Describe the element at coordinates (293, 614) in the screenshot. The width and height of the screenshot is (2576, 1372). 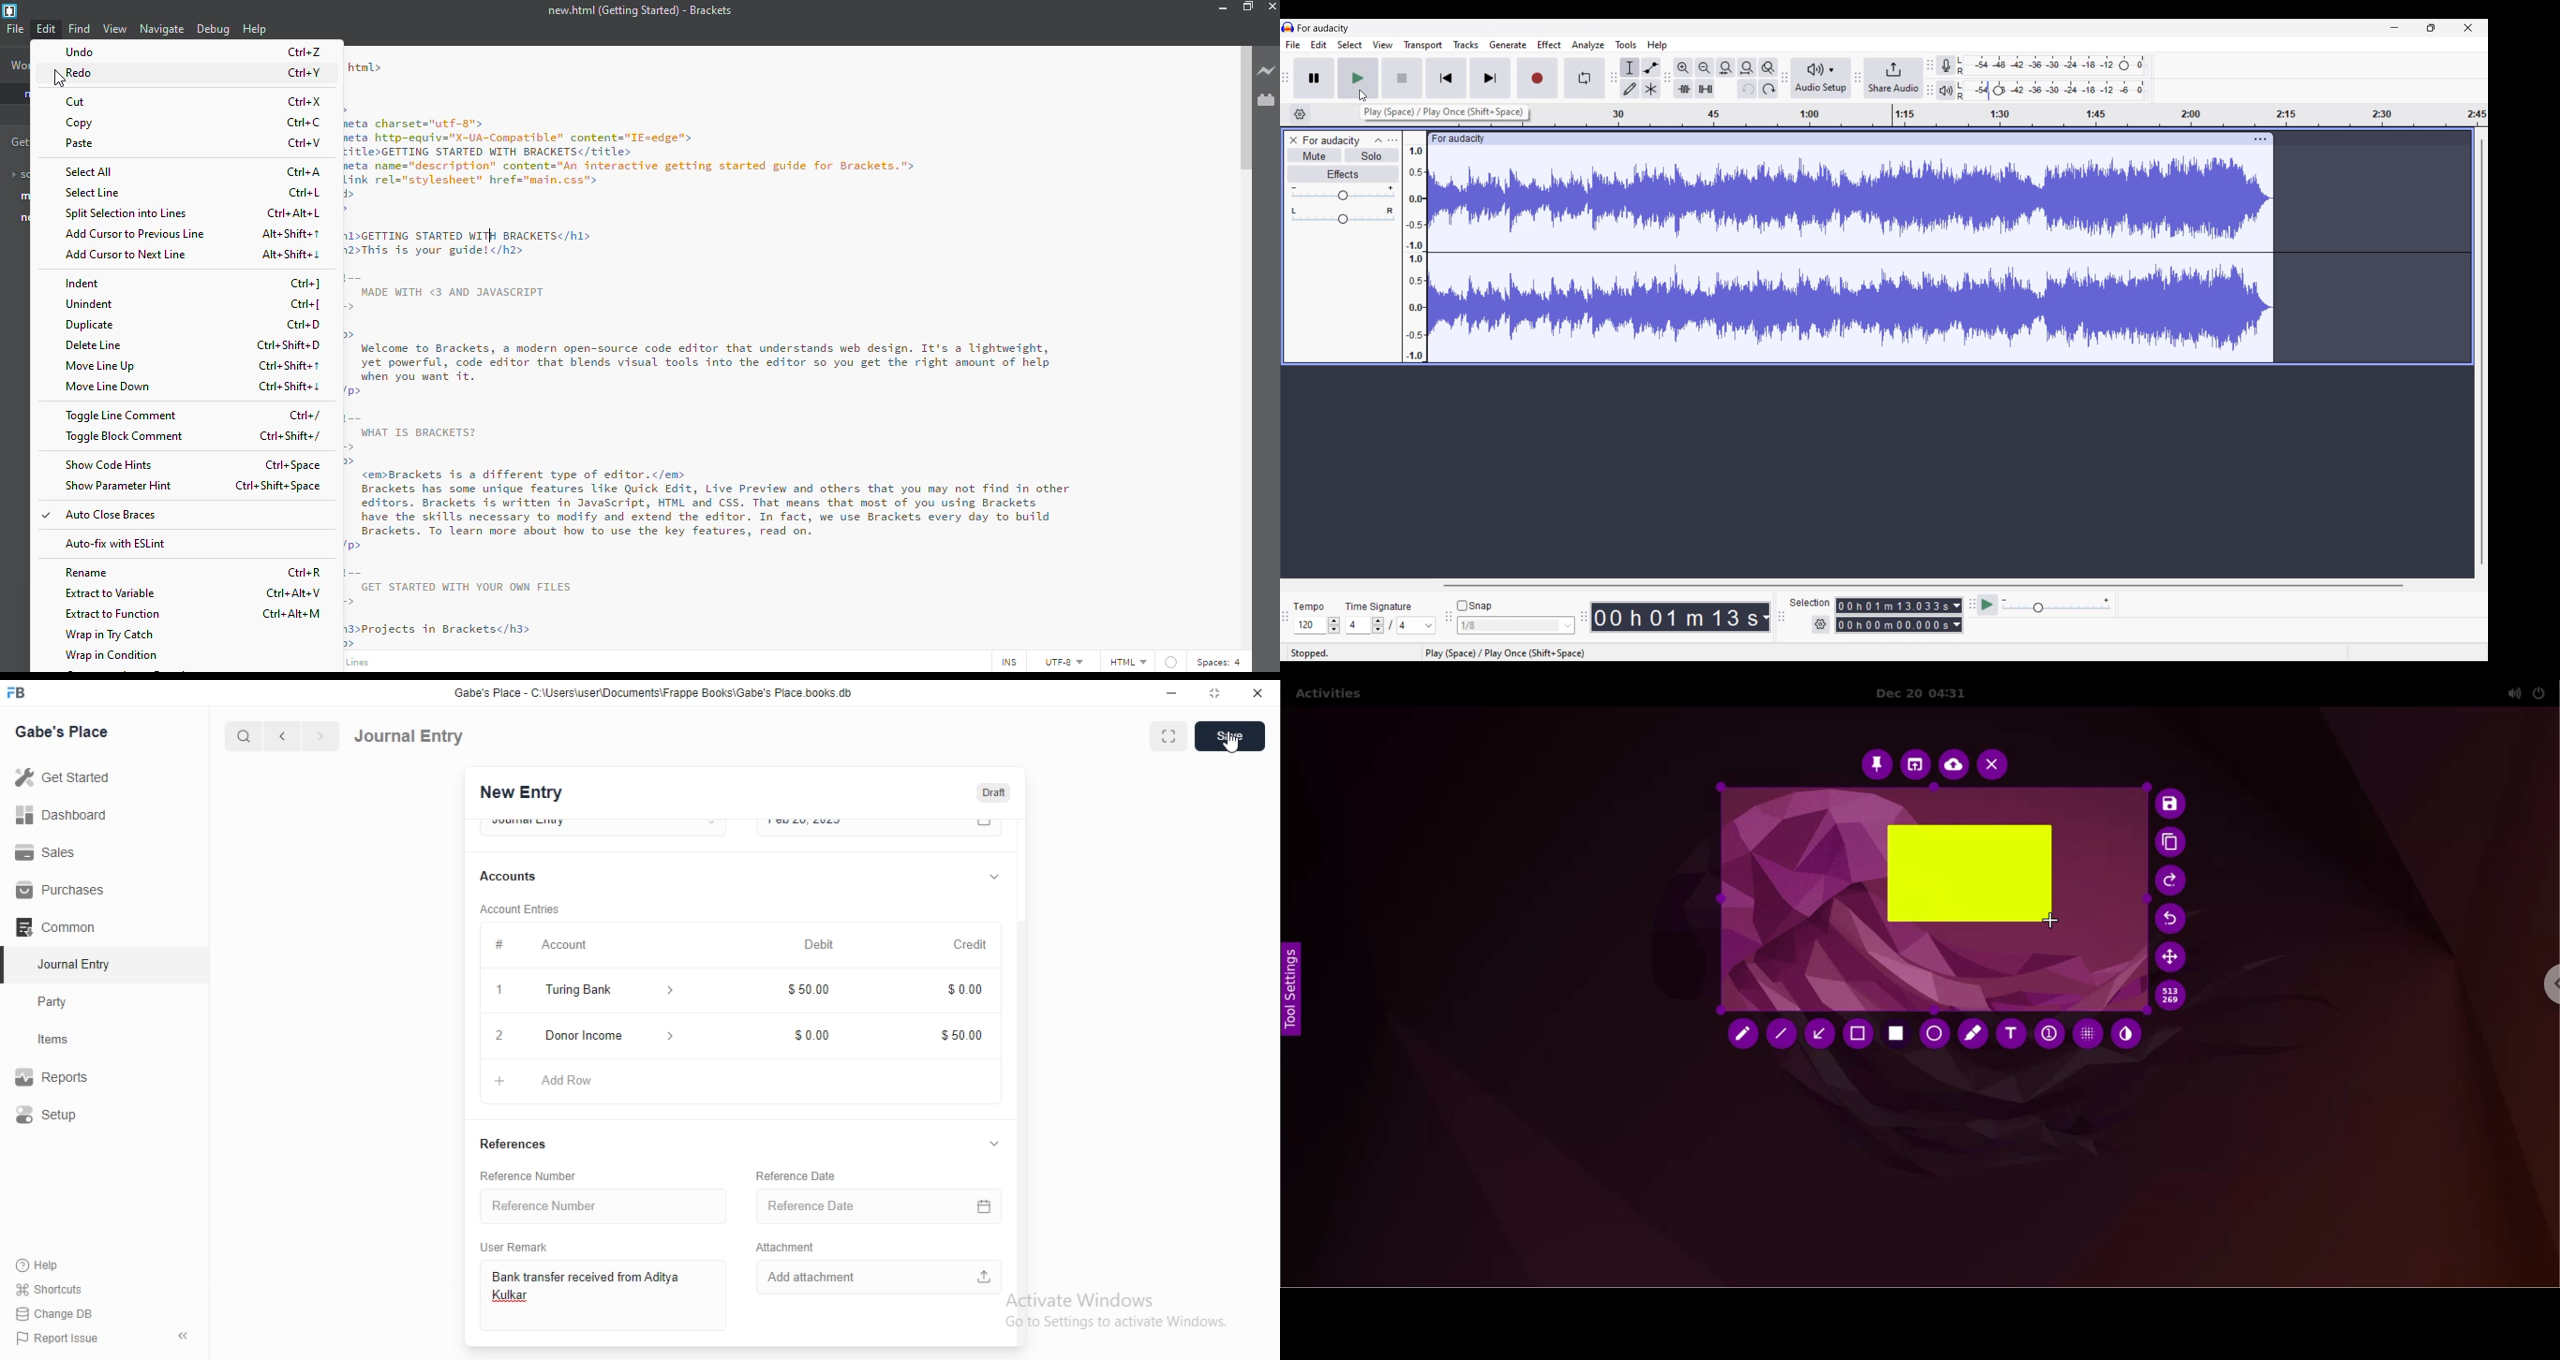
I see `ctrl+alt+m` at that location.